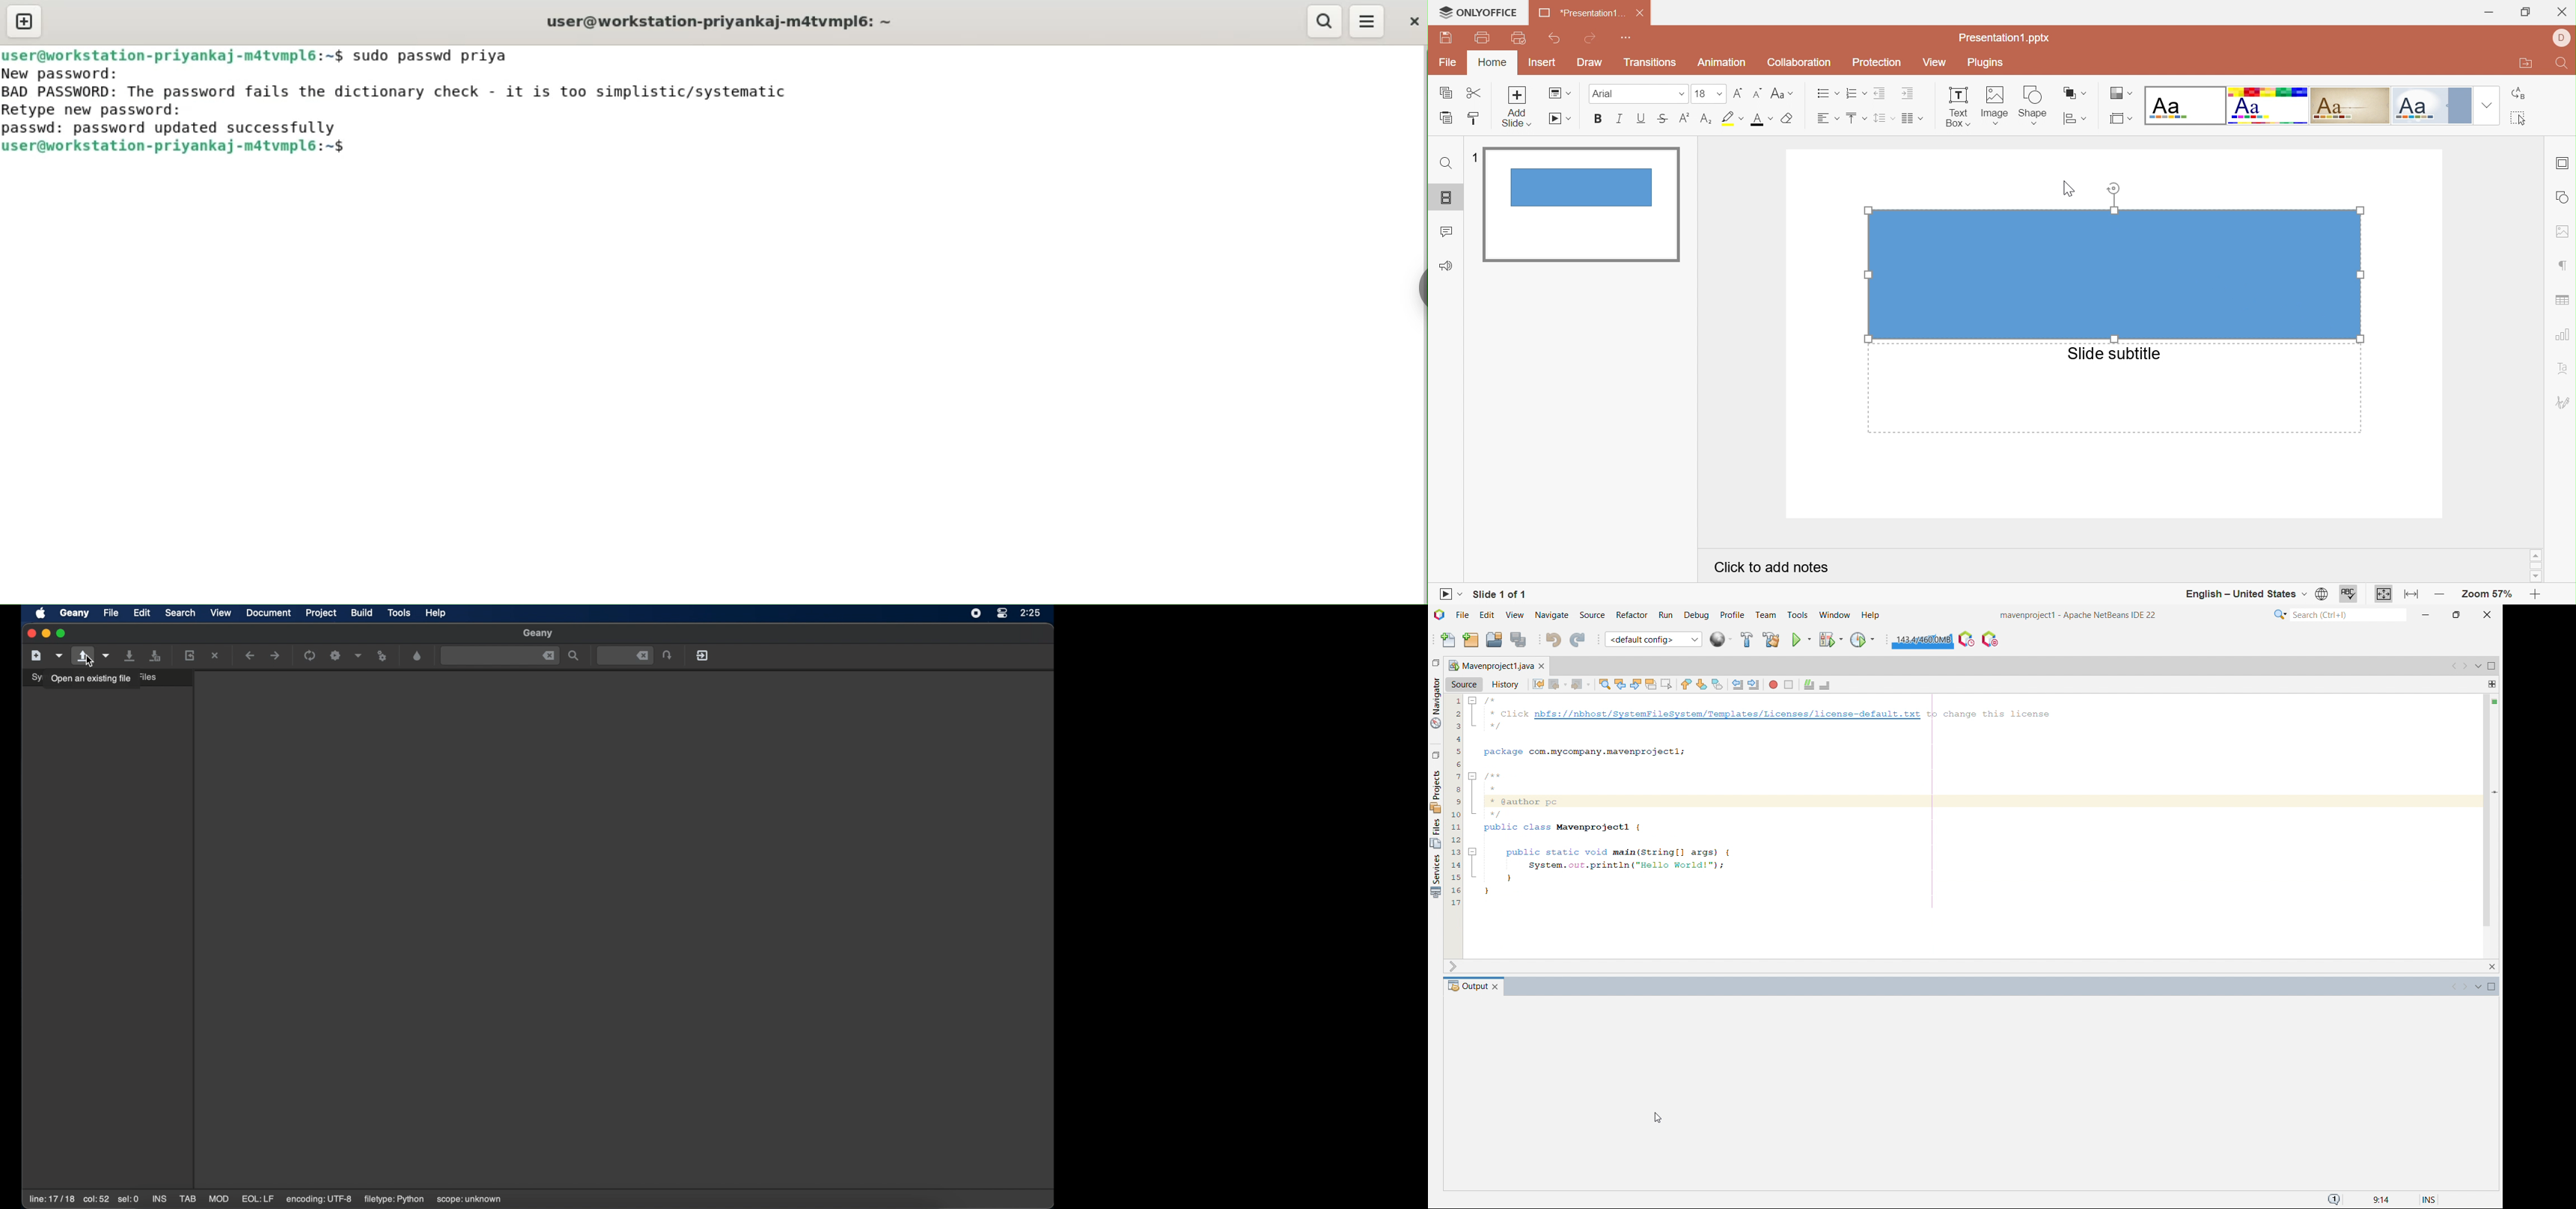  Describe the element at coordinates (1435, 790) in the screenshot. I see `services` at that location.